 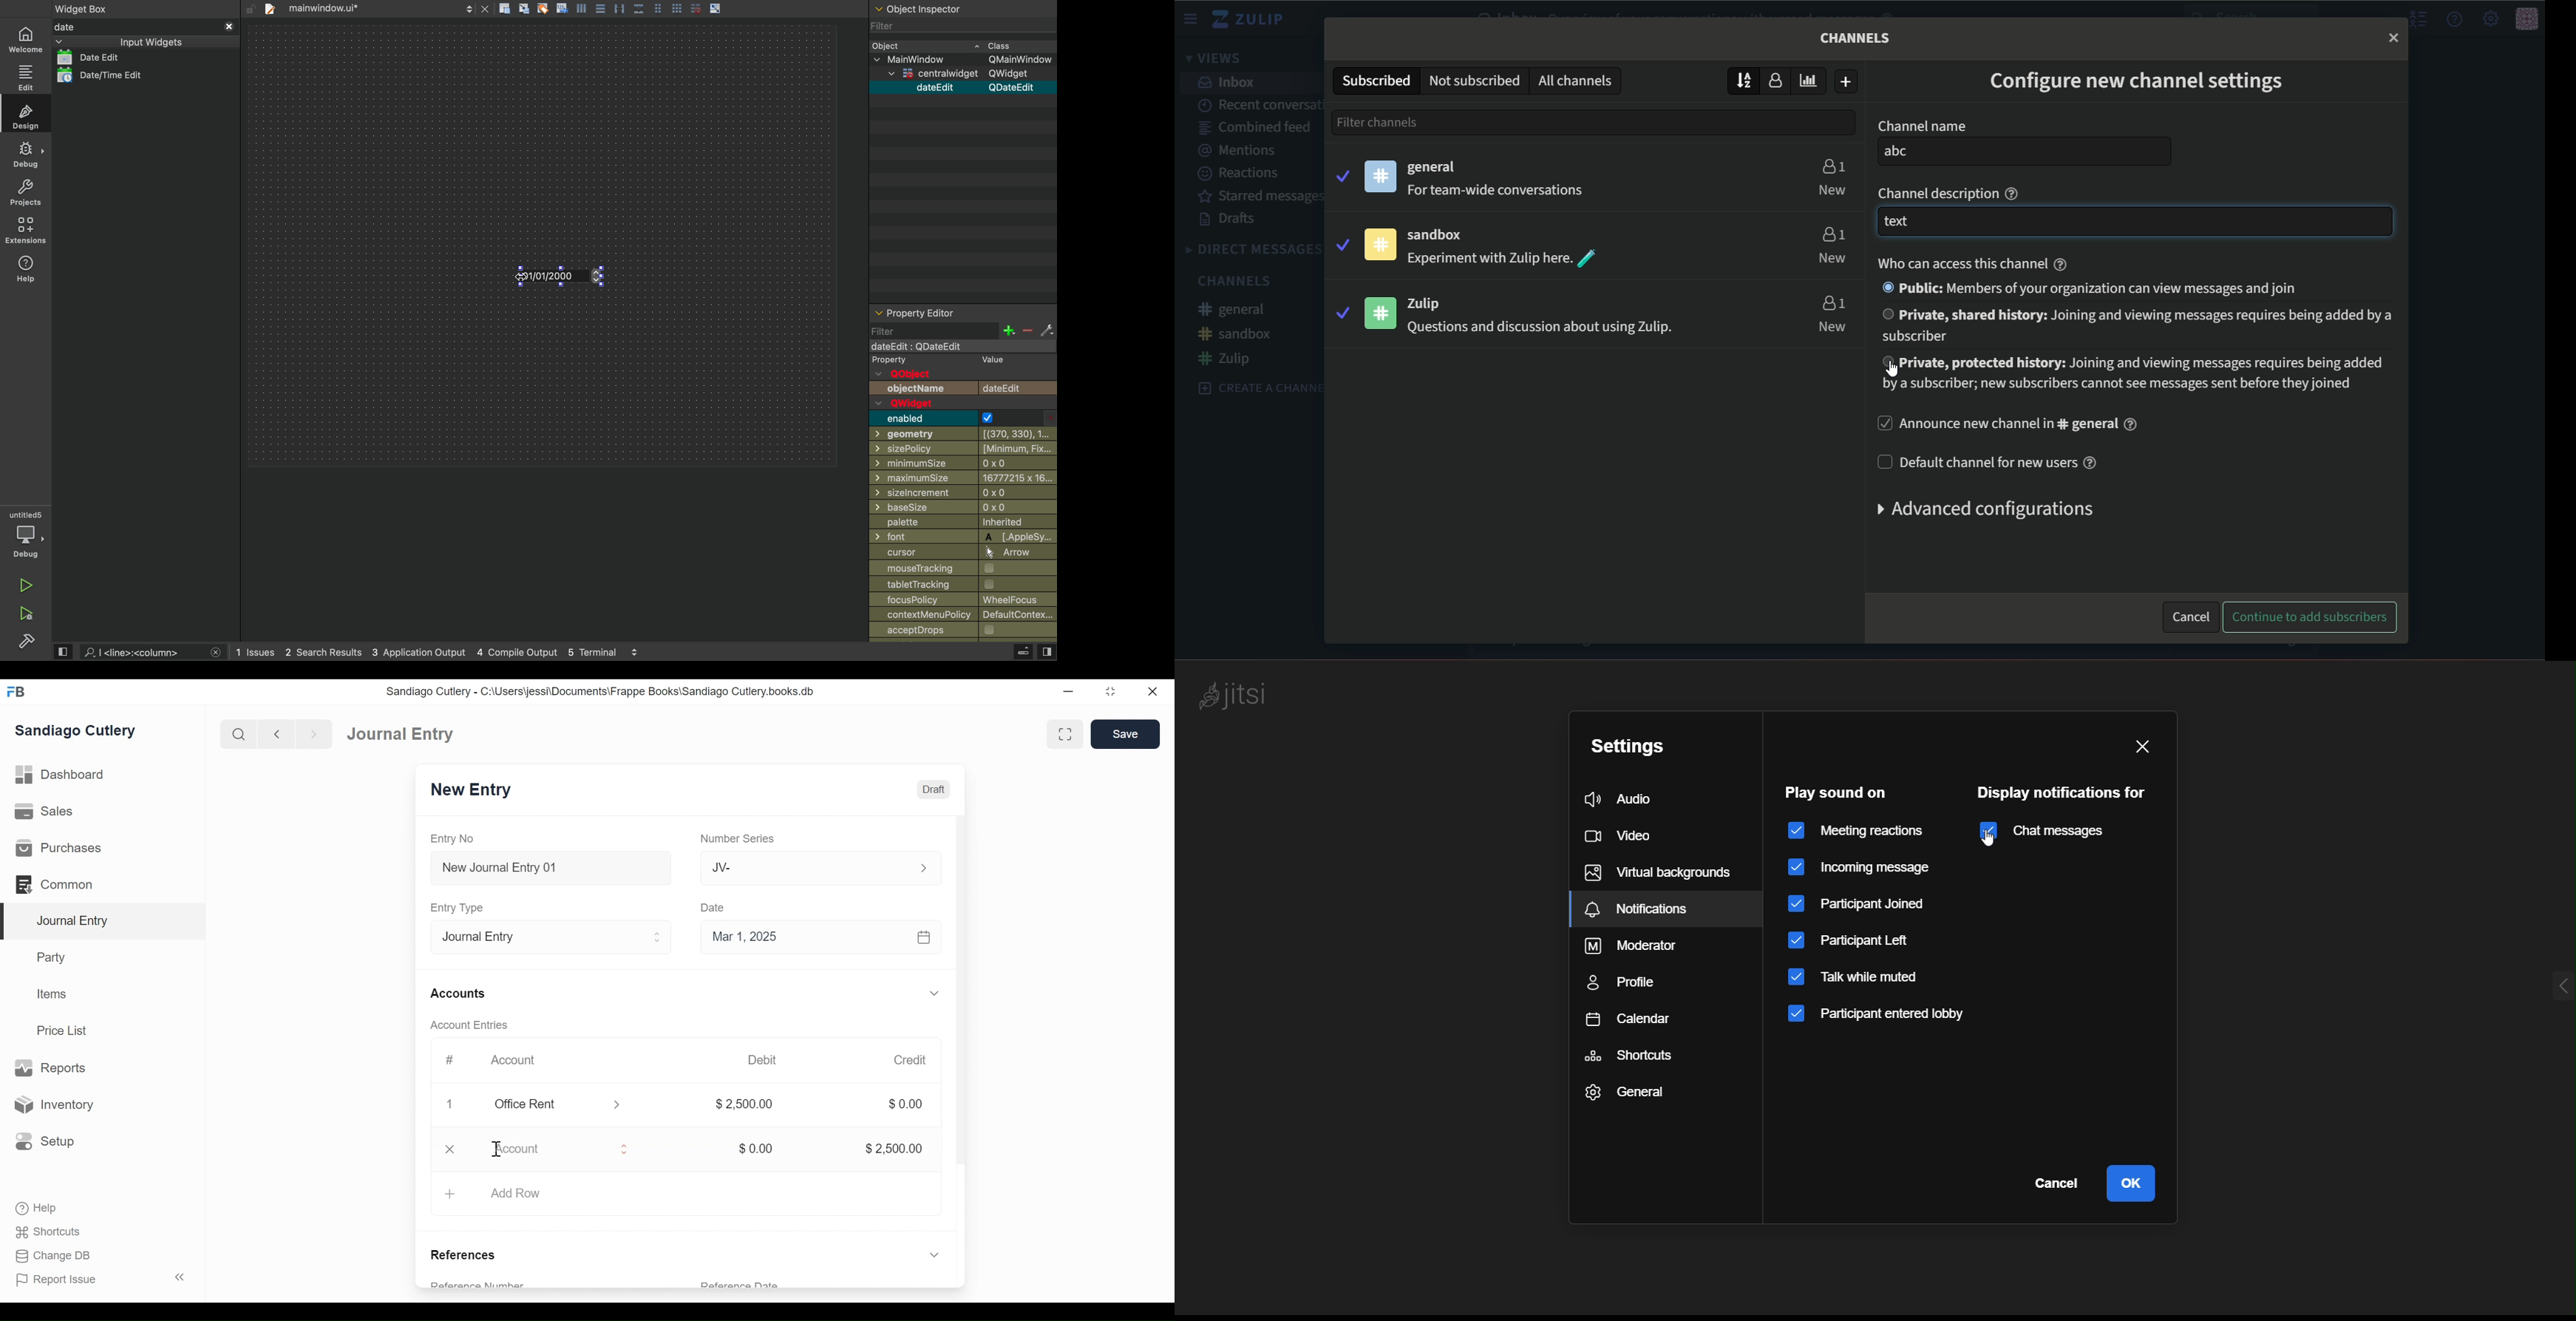 I want to click on scrollbar, so click(x=960, y=1005).